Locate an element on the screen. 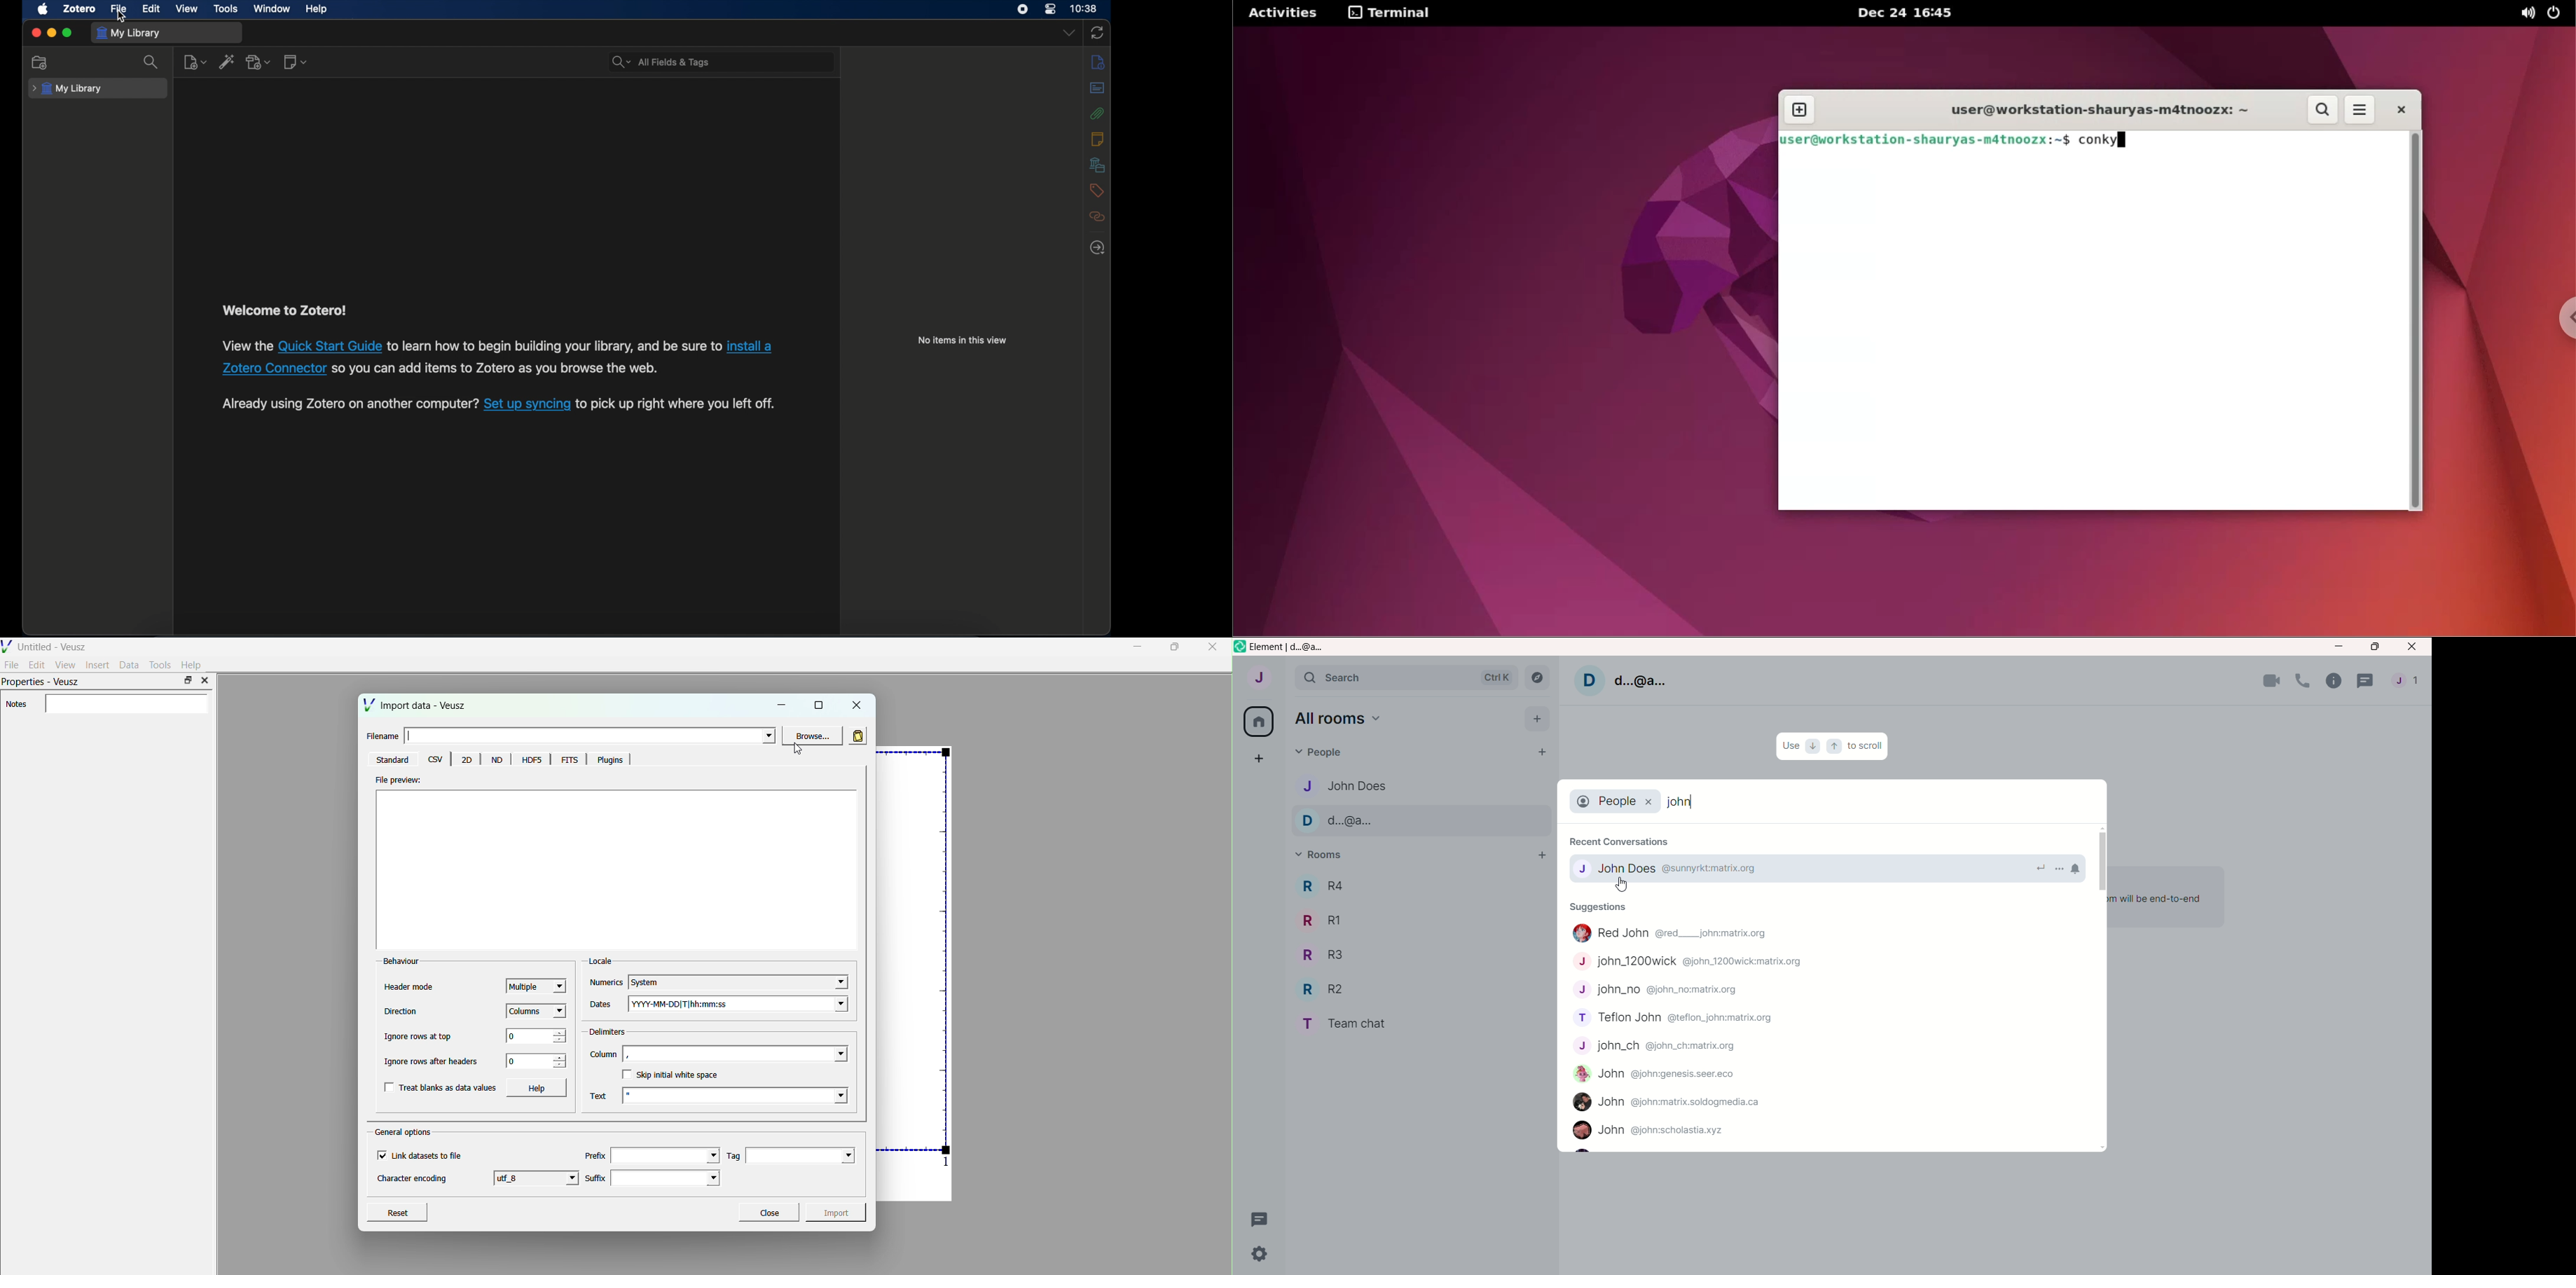  add item by identifier is located at coordinates (227, 61).